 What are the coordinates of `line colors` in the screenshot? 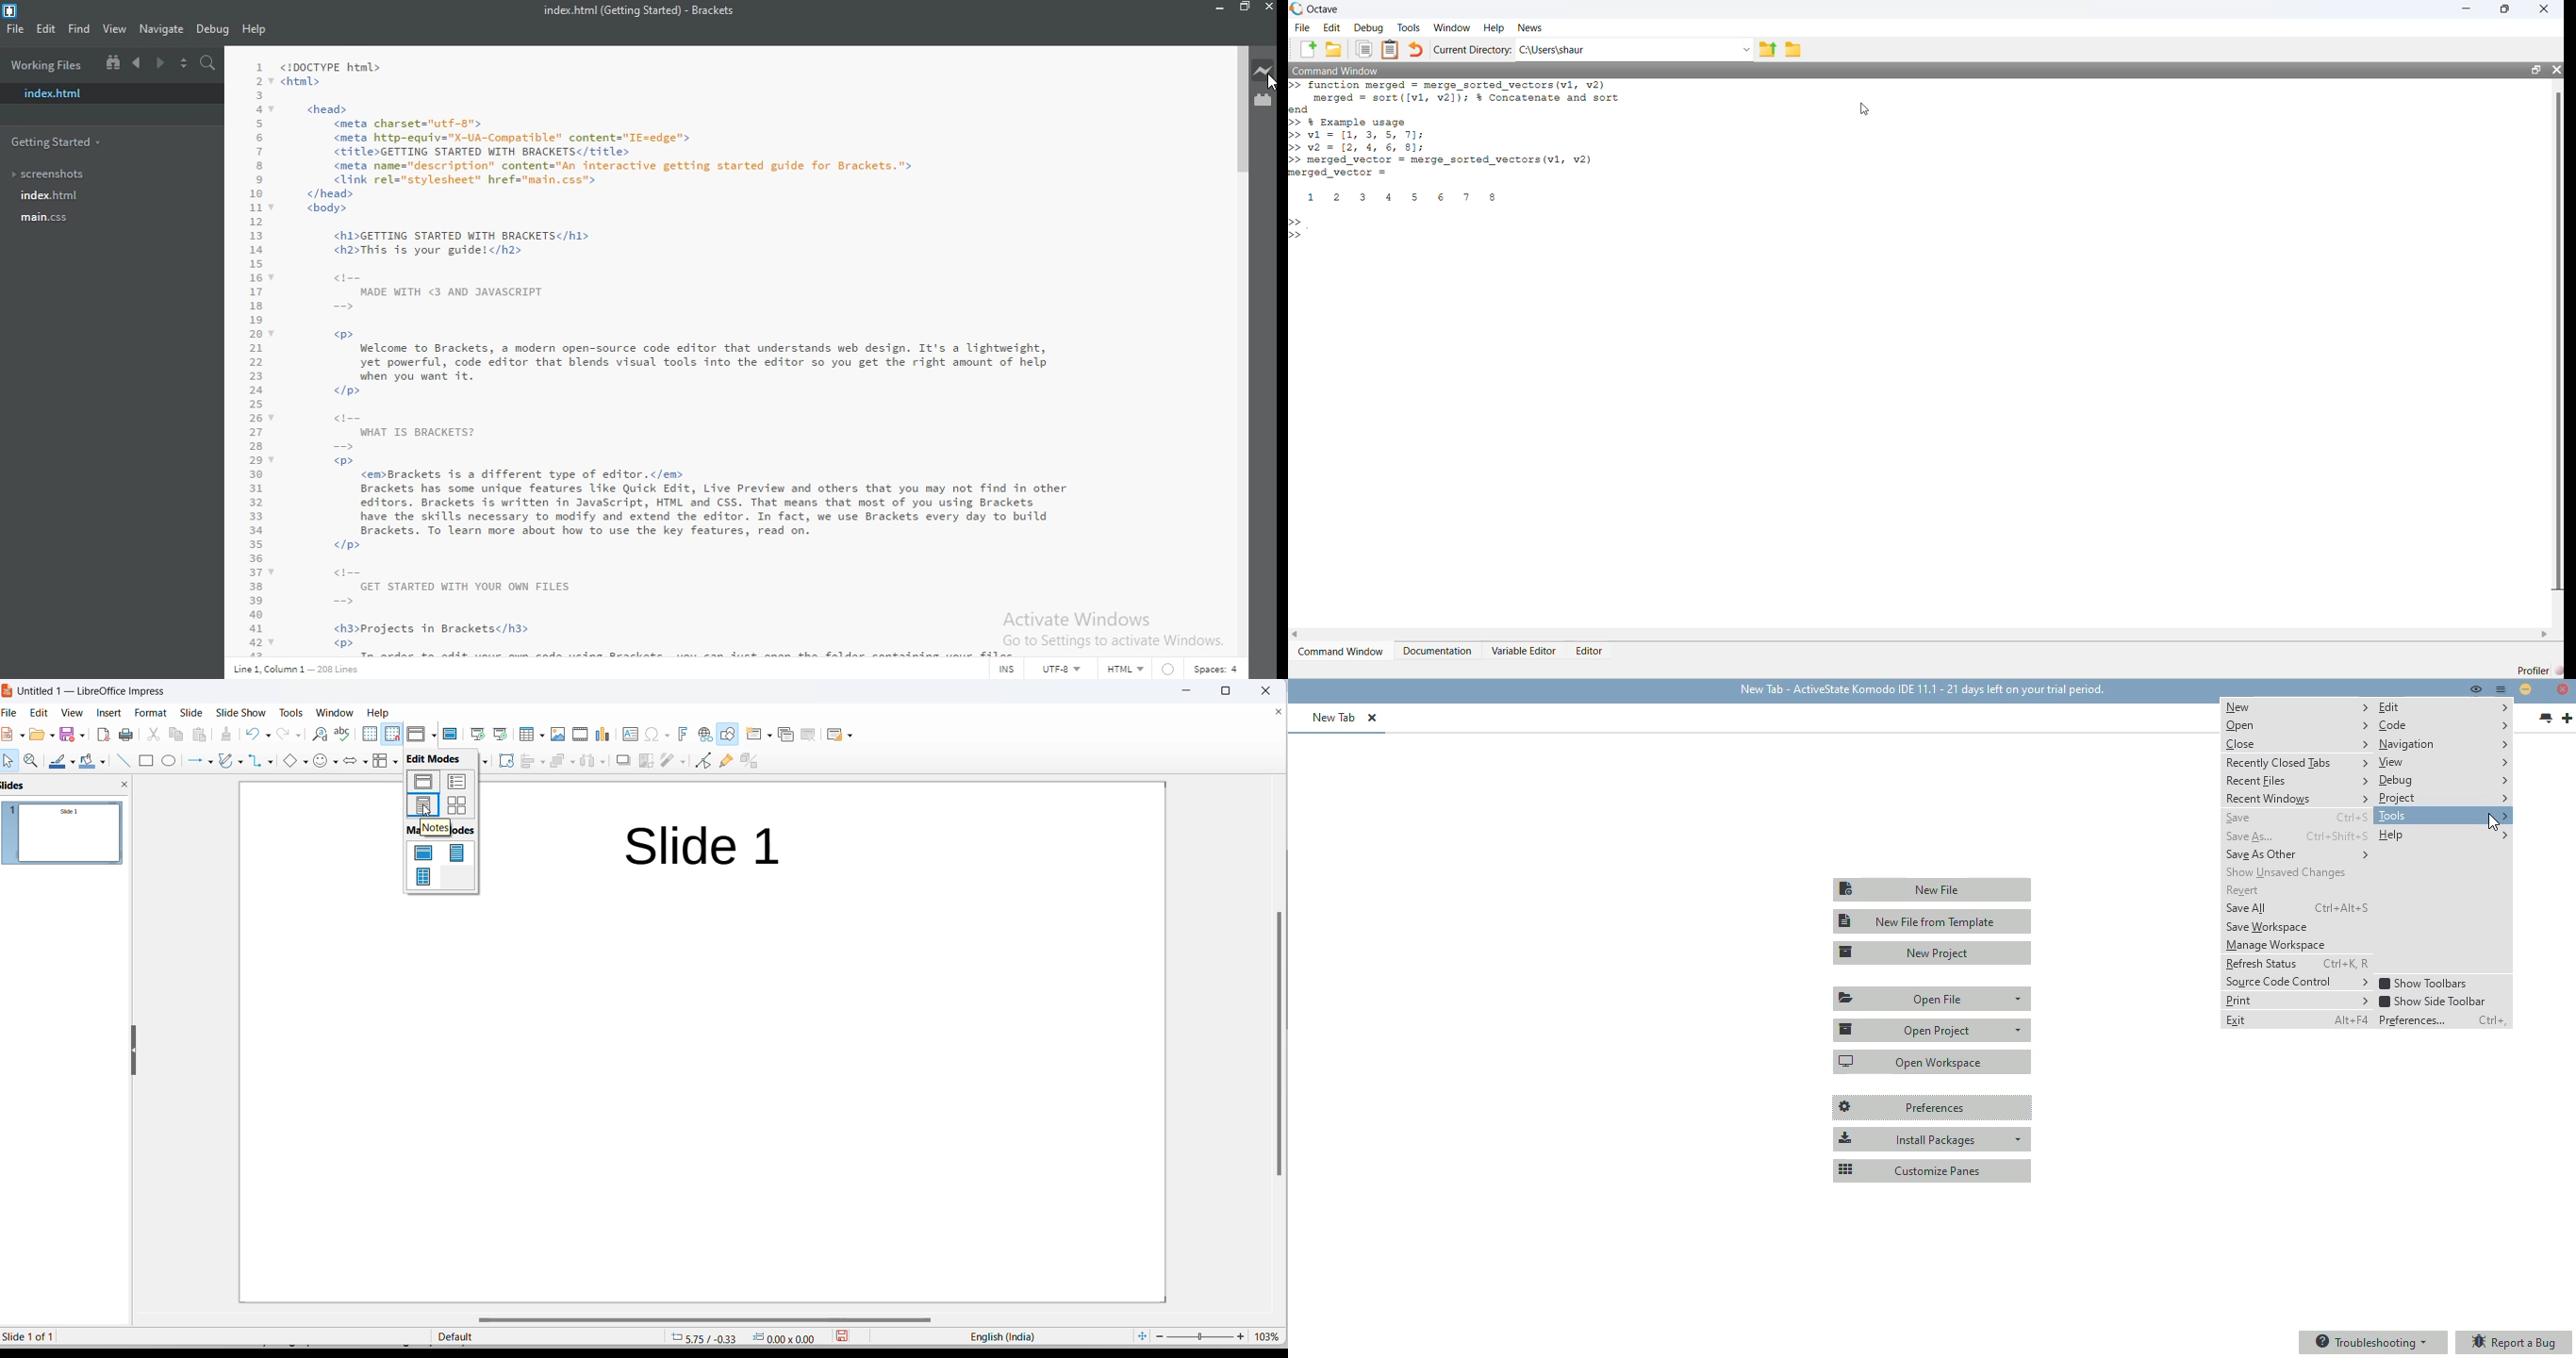 It's located at (58, 763).